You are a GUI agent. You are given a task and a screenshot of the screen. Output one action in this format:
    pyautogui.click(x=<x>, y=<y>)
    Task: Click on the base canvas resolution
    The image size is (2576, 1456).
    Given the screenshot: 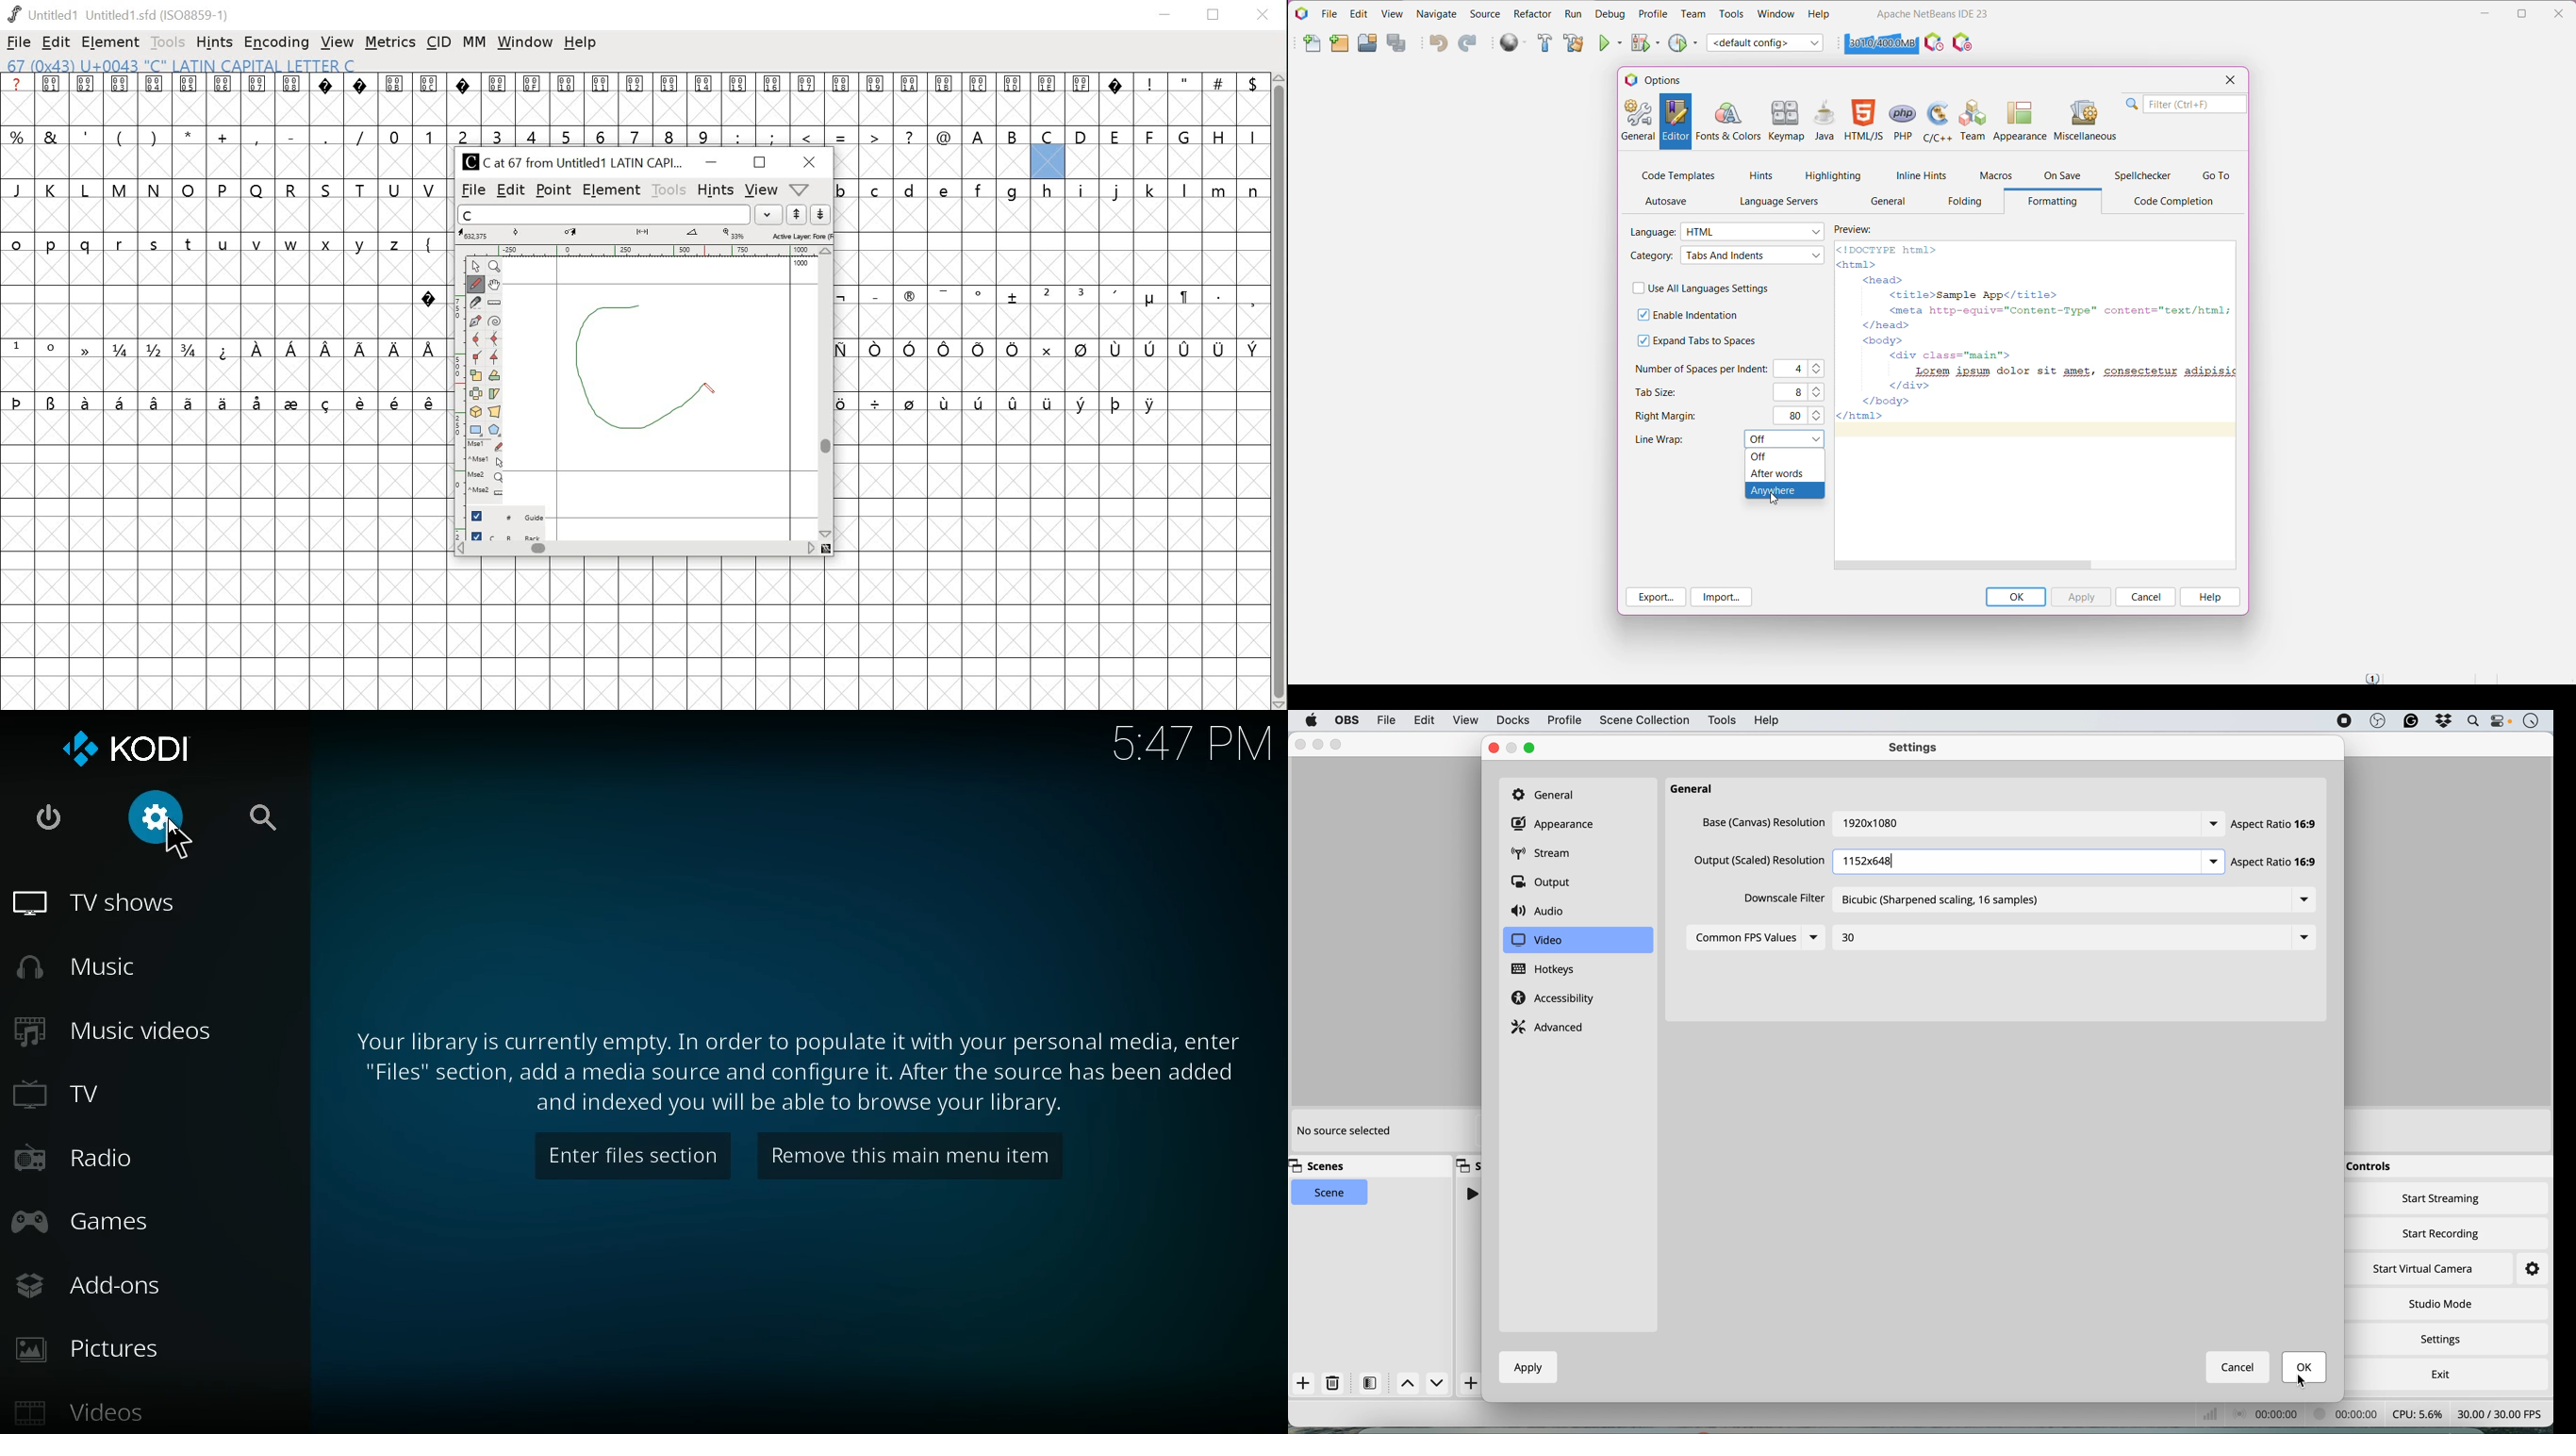 What is the action you would take?
    pyautogui.click(x=1764, y=823)
    